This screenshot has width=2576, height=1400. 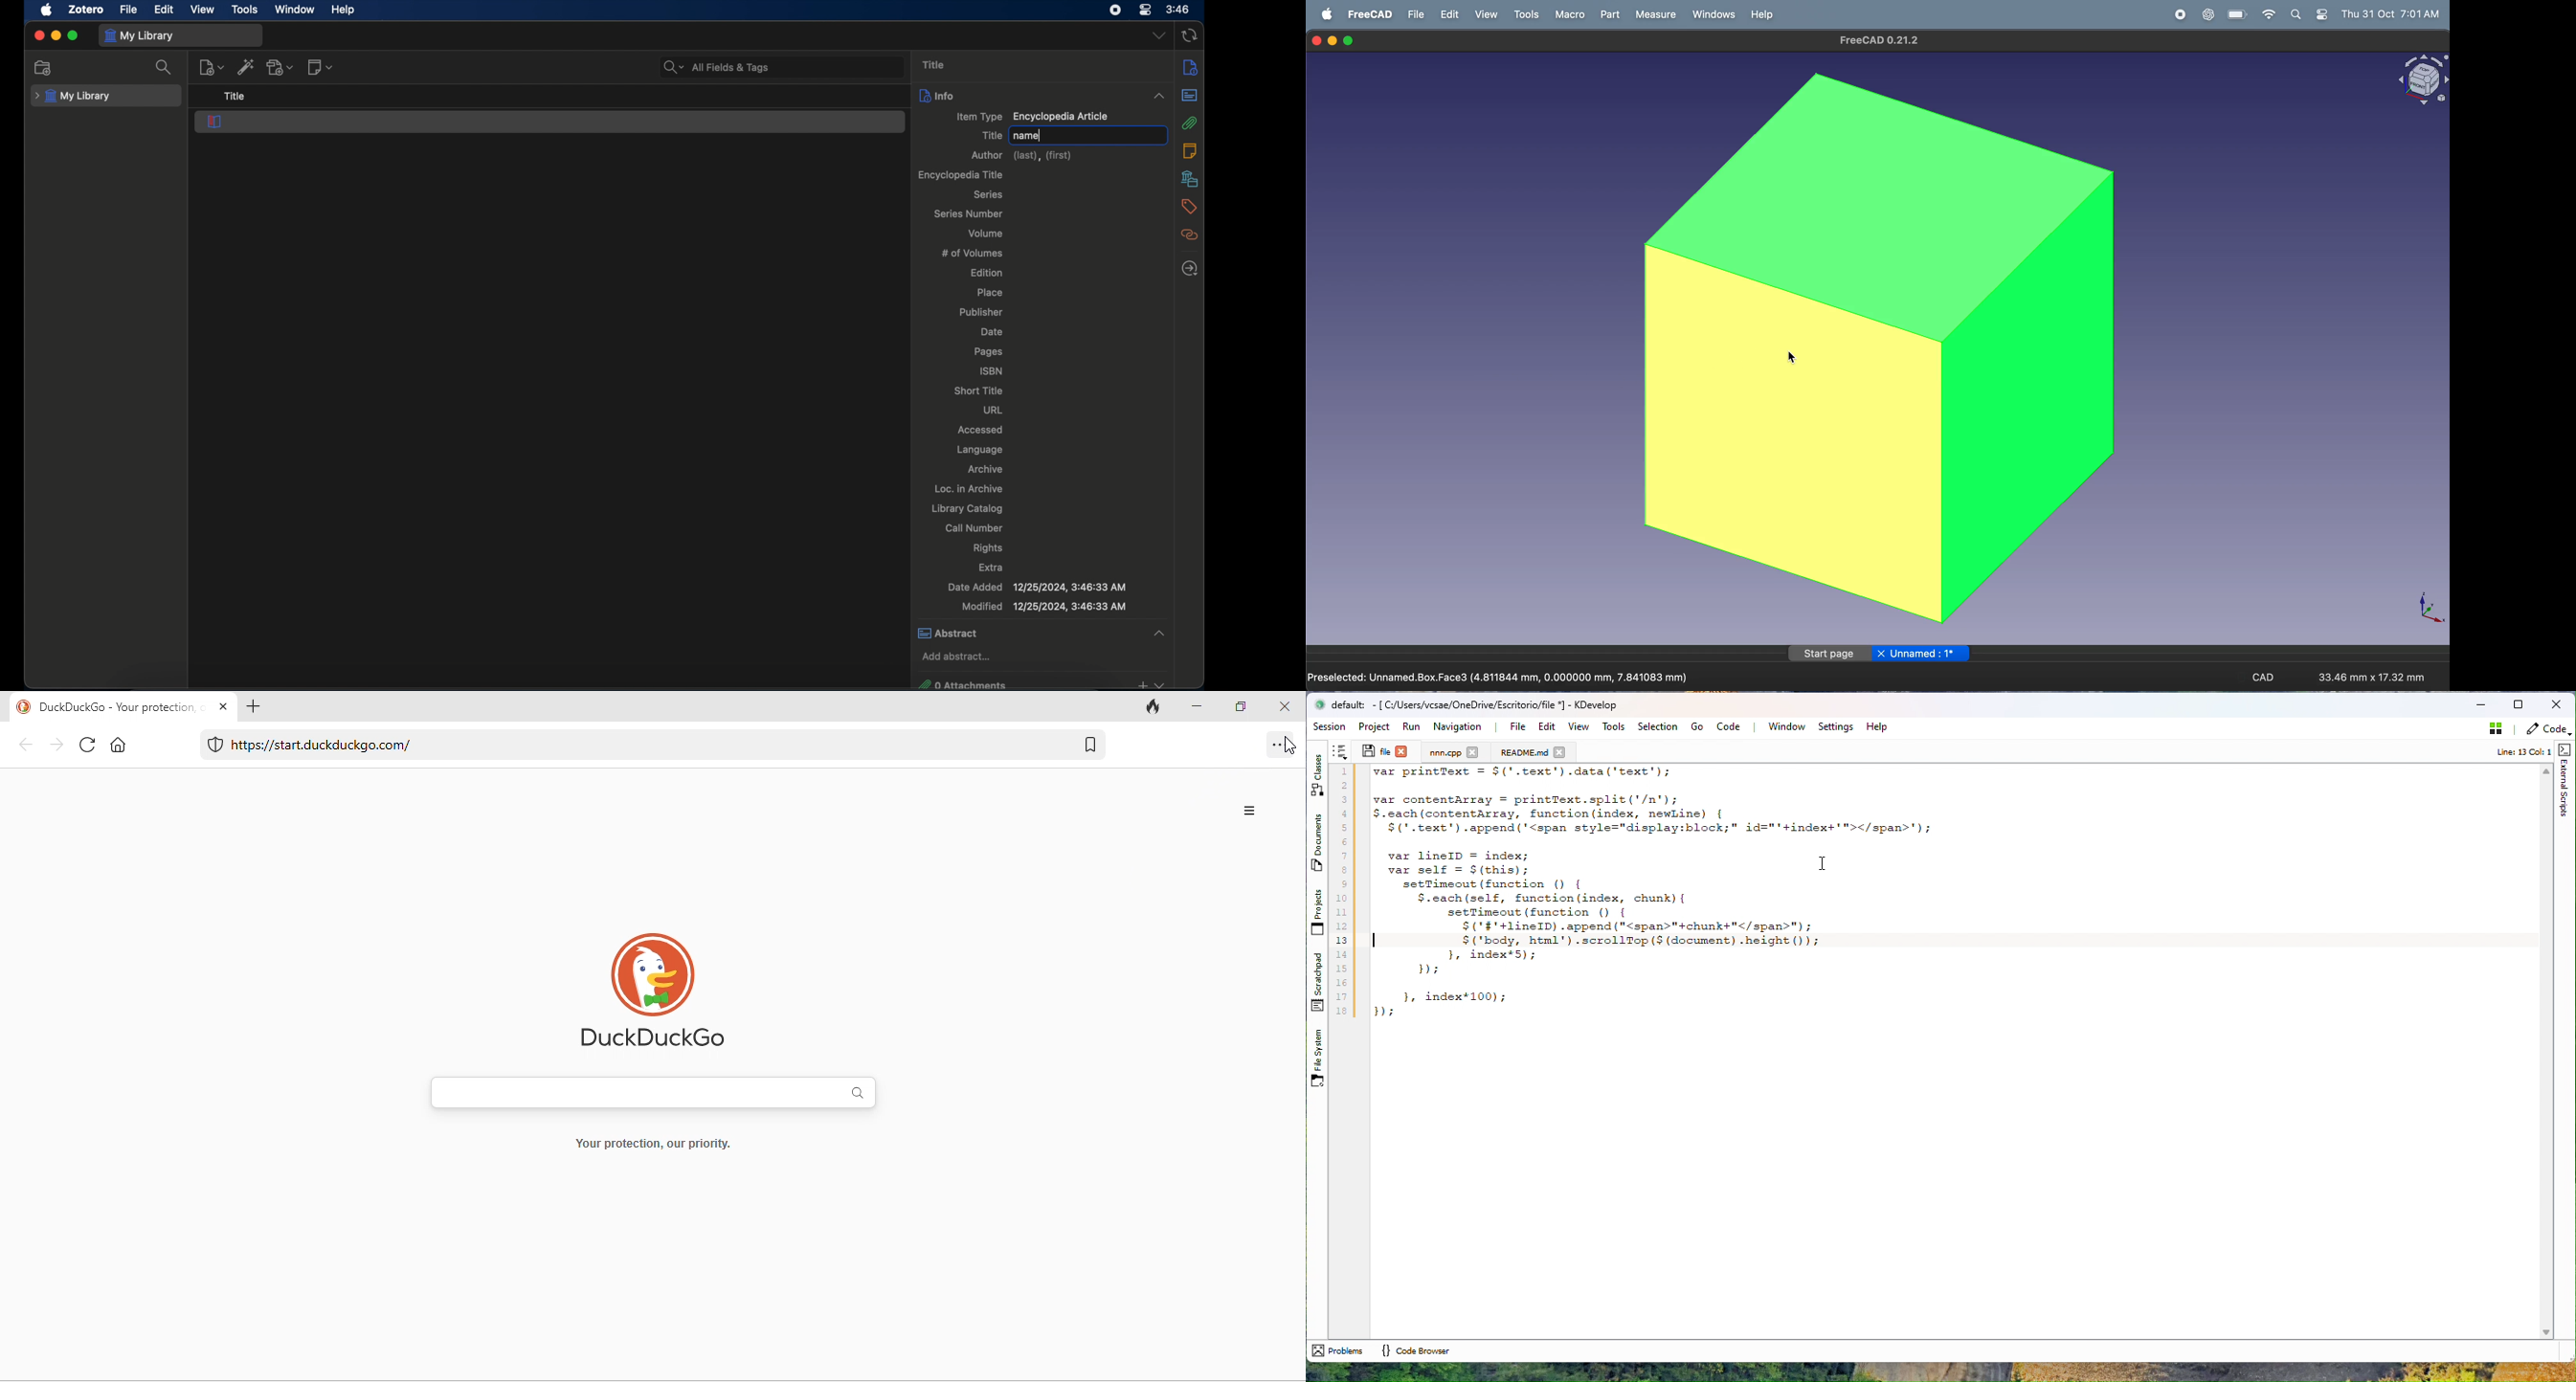 What do you see at coordinates (980, 450) in the screenshot?
I see `language` at bounding box center [980, 450].